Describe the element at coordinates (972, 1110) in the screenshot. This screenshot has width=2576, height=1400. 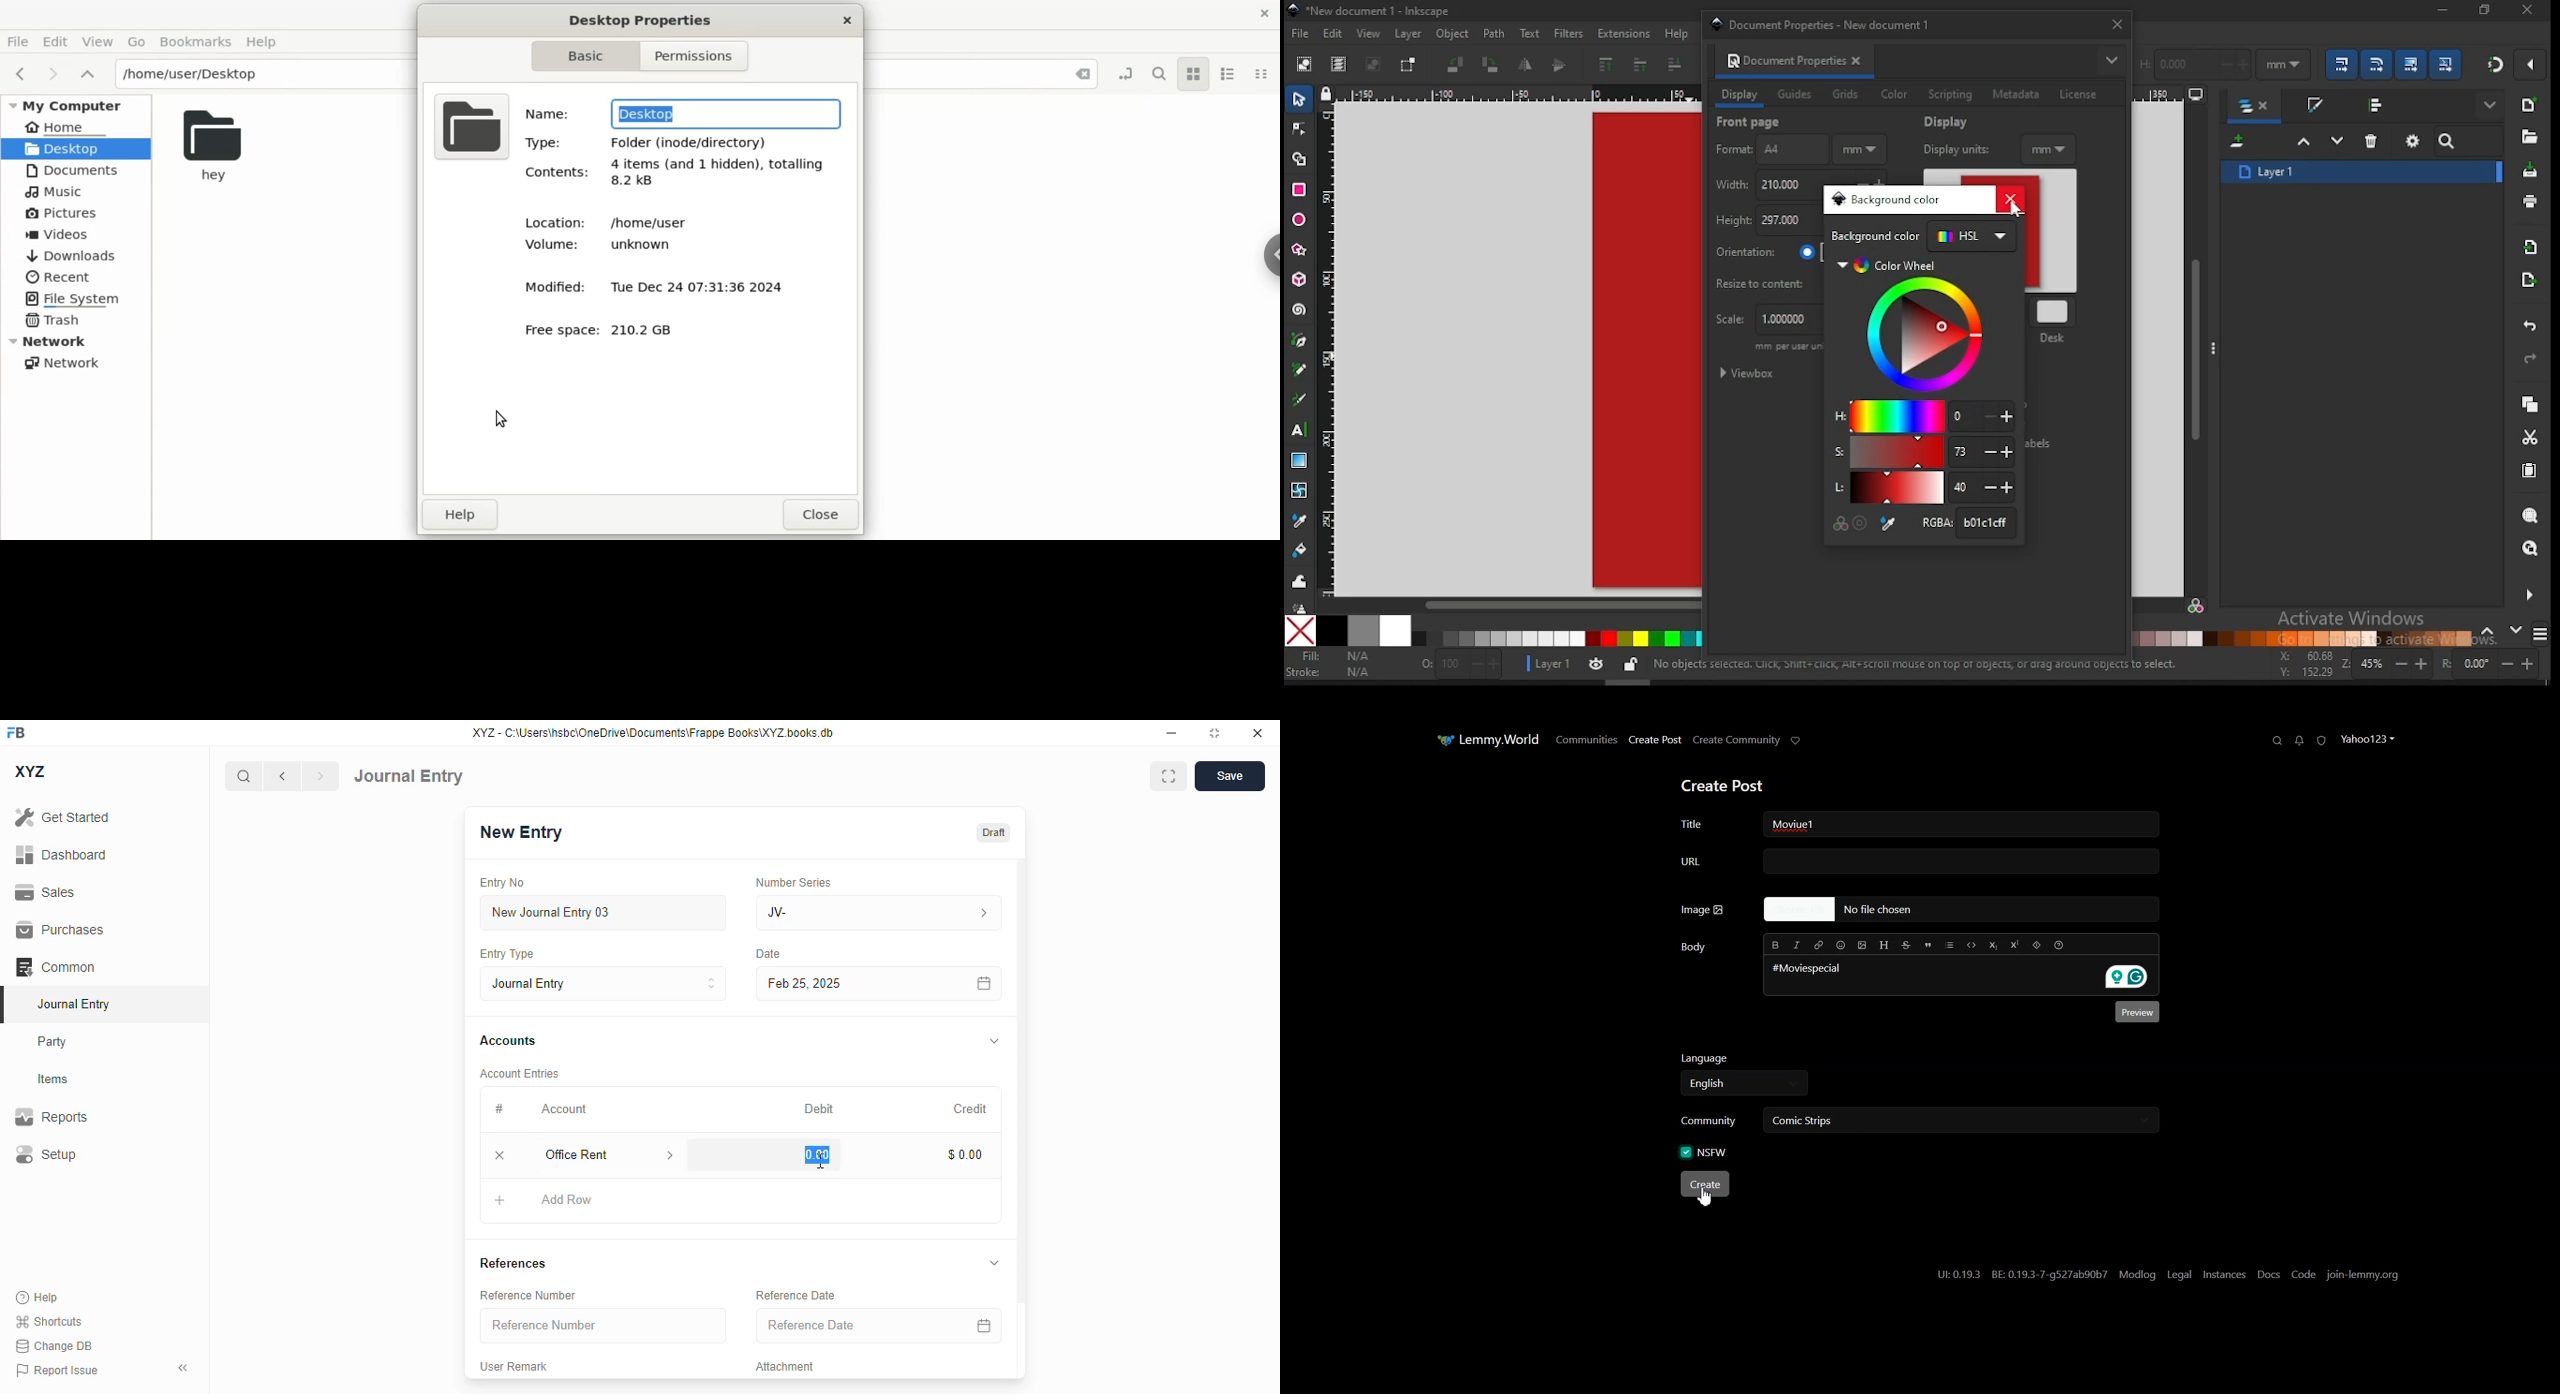
I see `credit` at that location.